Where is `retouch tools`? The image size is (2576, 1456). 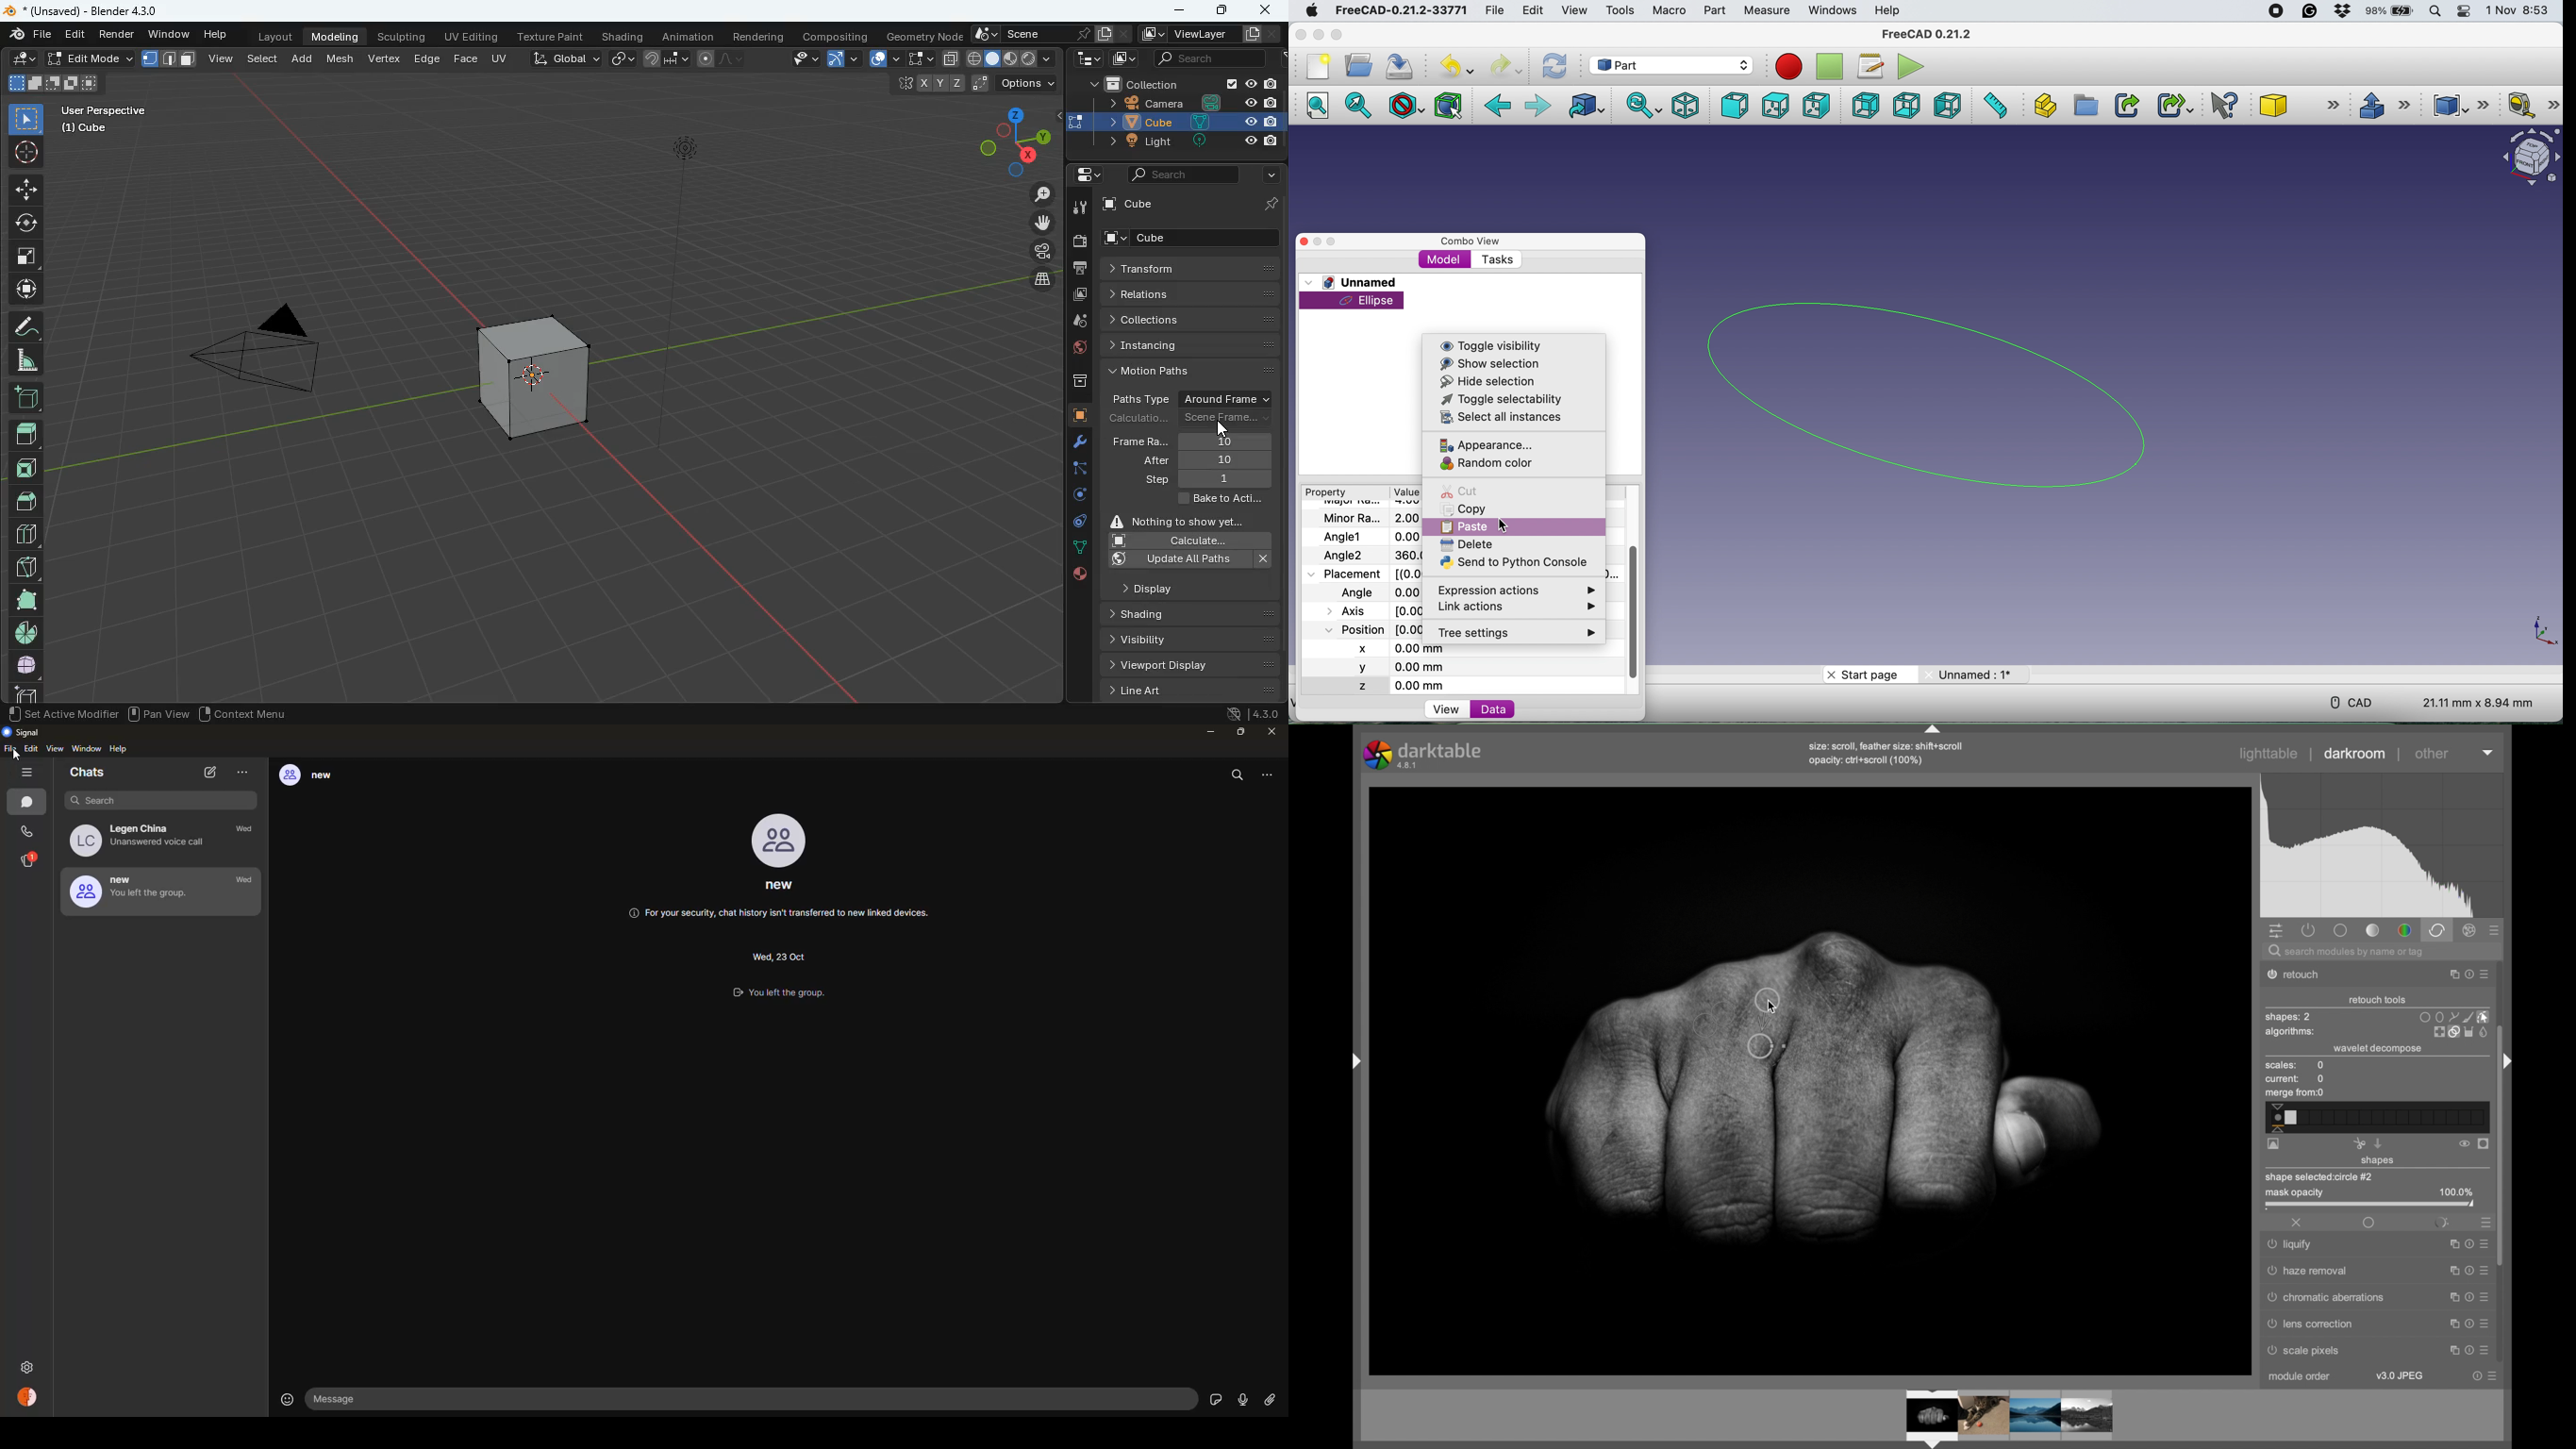
retouch tools is located at coordinates (2378, 1000).